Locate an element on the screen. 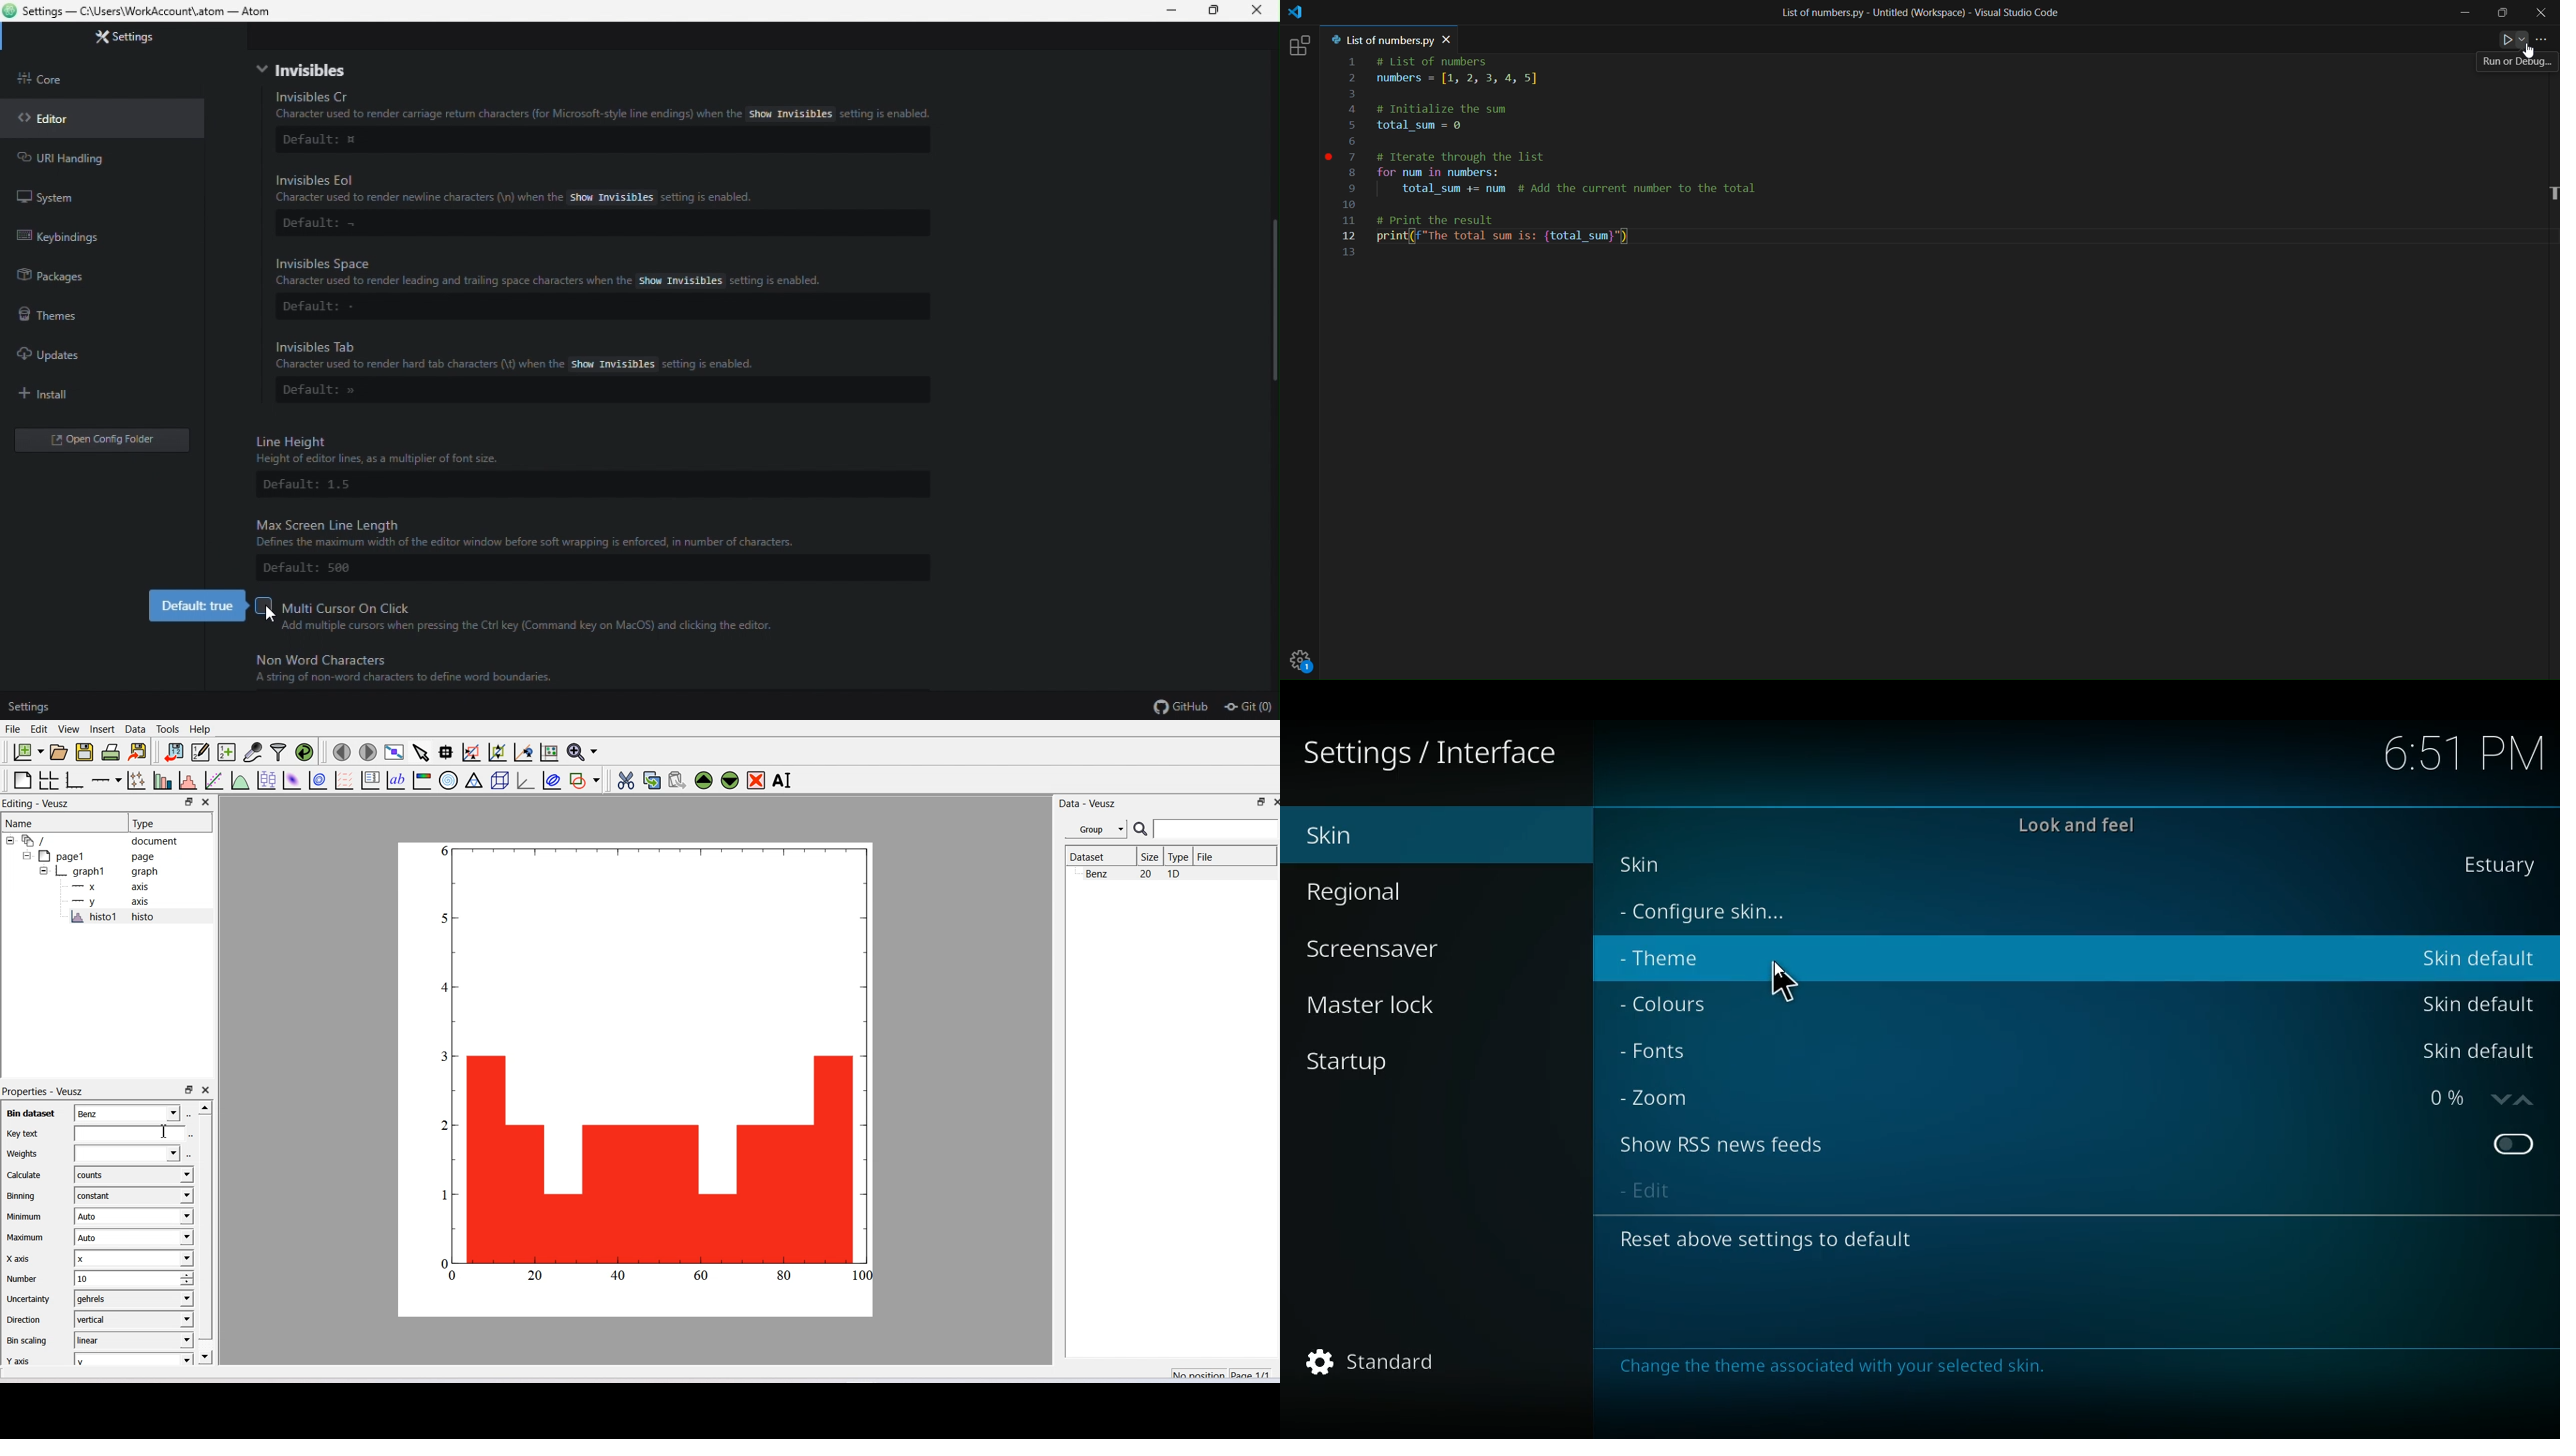 The image size is (2576, 1456). open folder is located at coordinates (123, 440).